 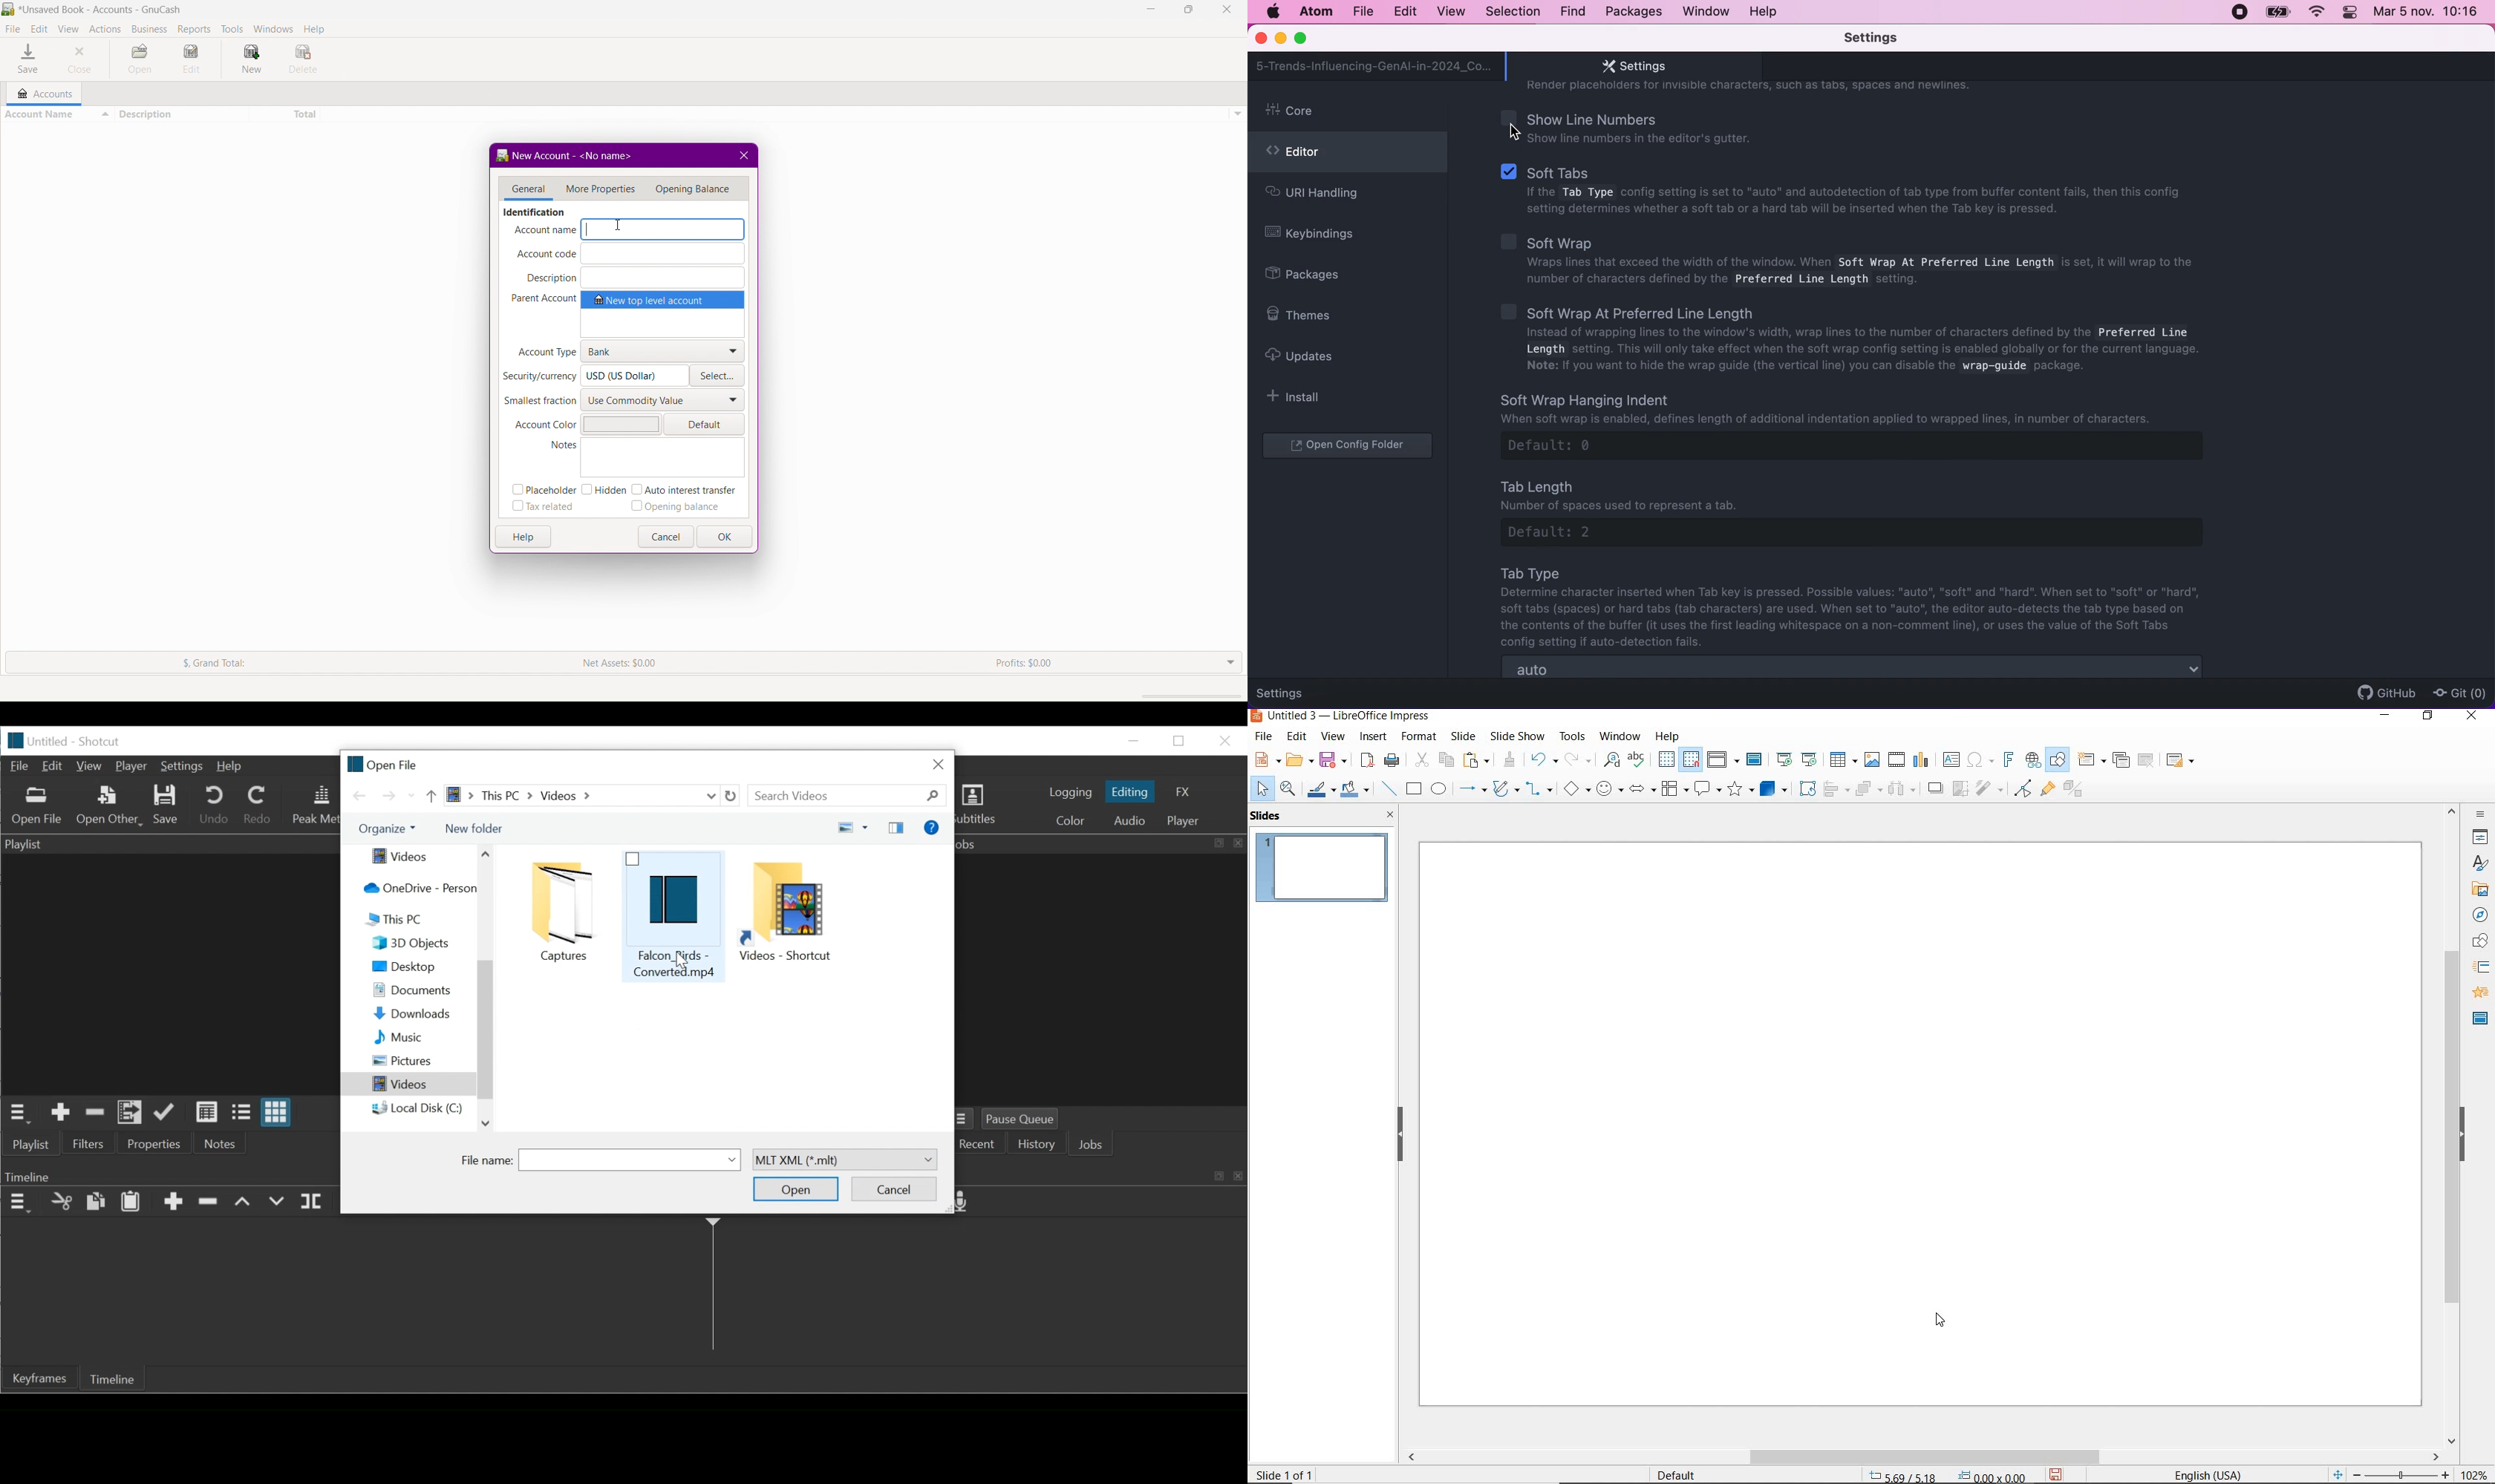 I want to click on recording stopped, so click(x=2238, y=11).